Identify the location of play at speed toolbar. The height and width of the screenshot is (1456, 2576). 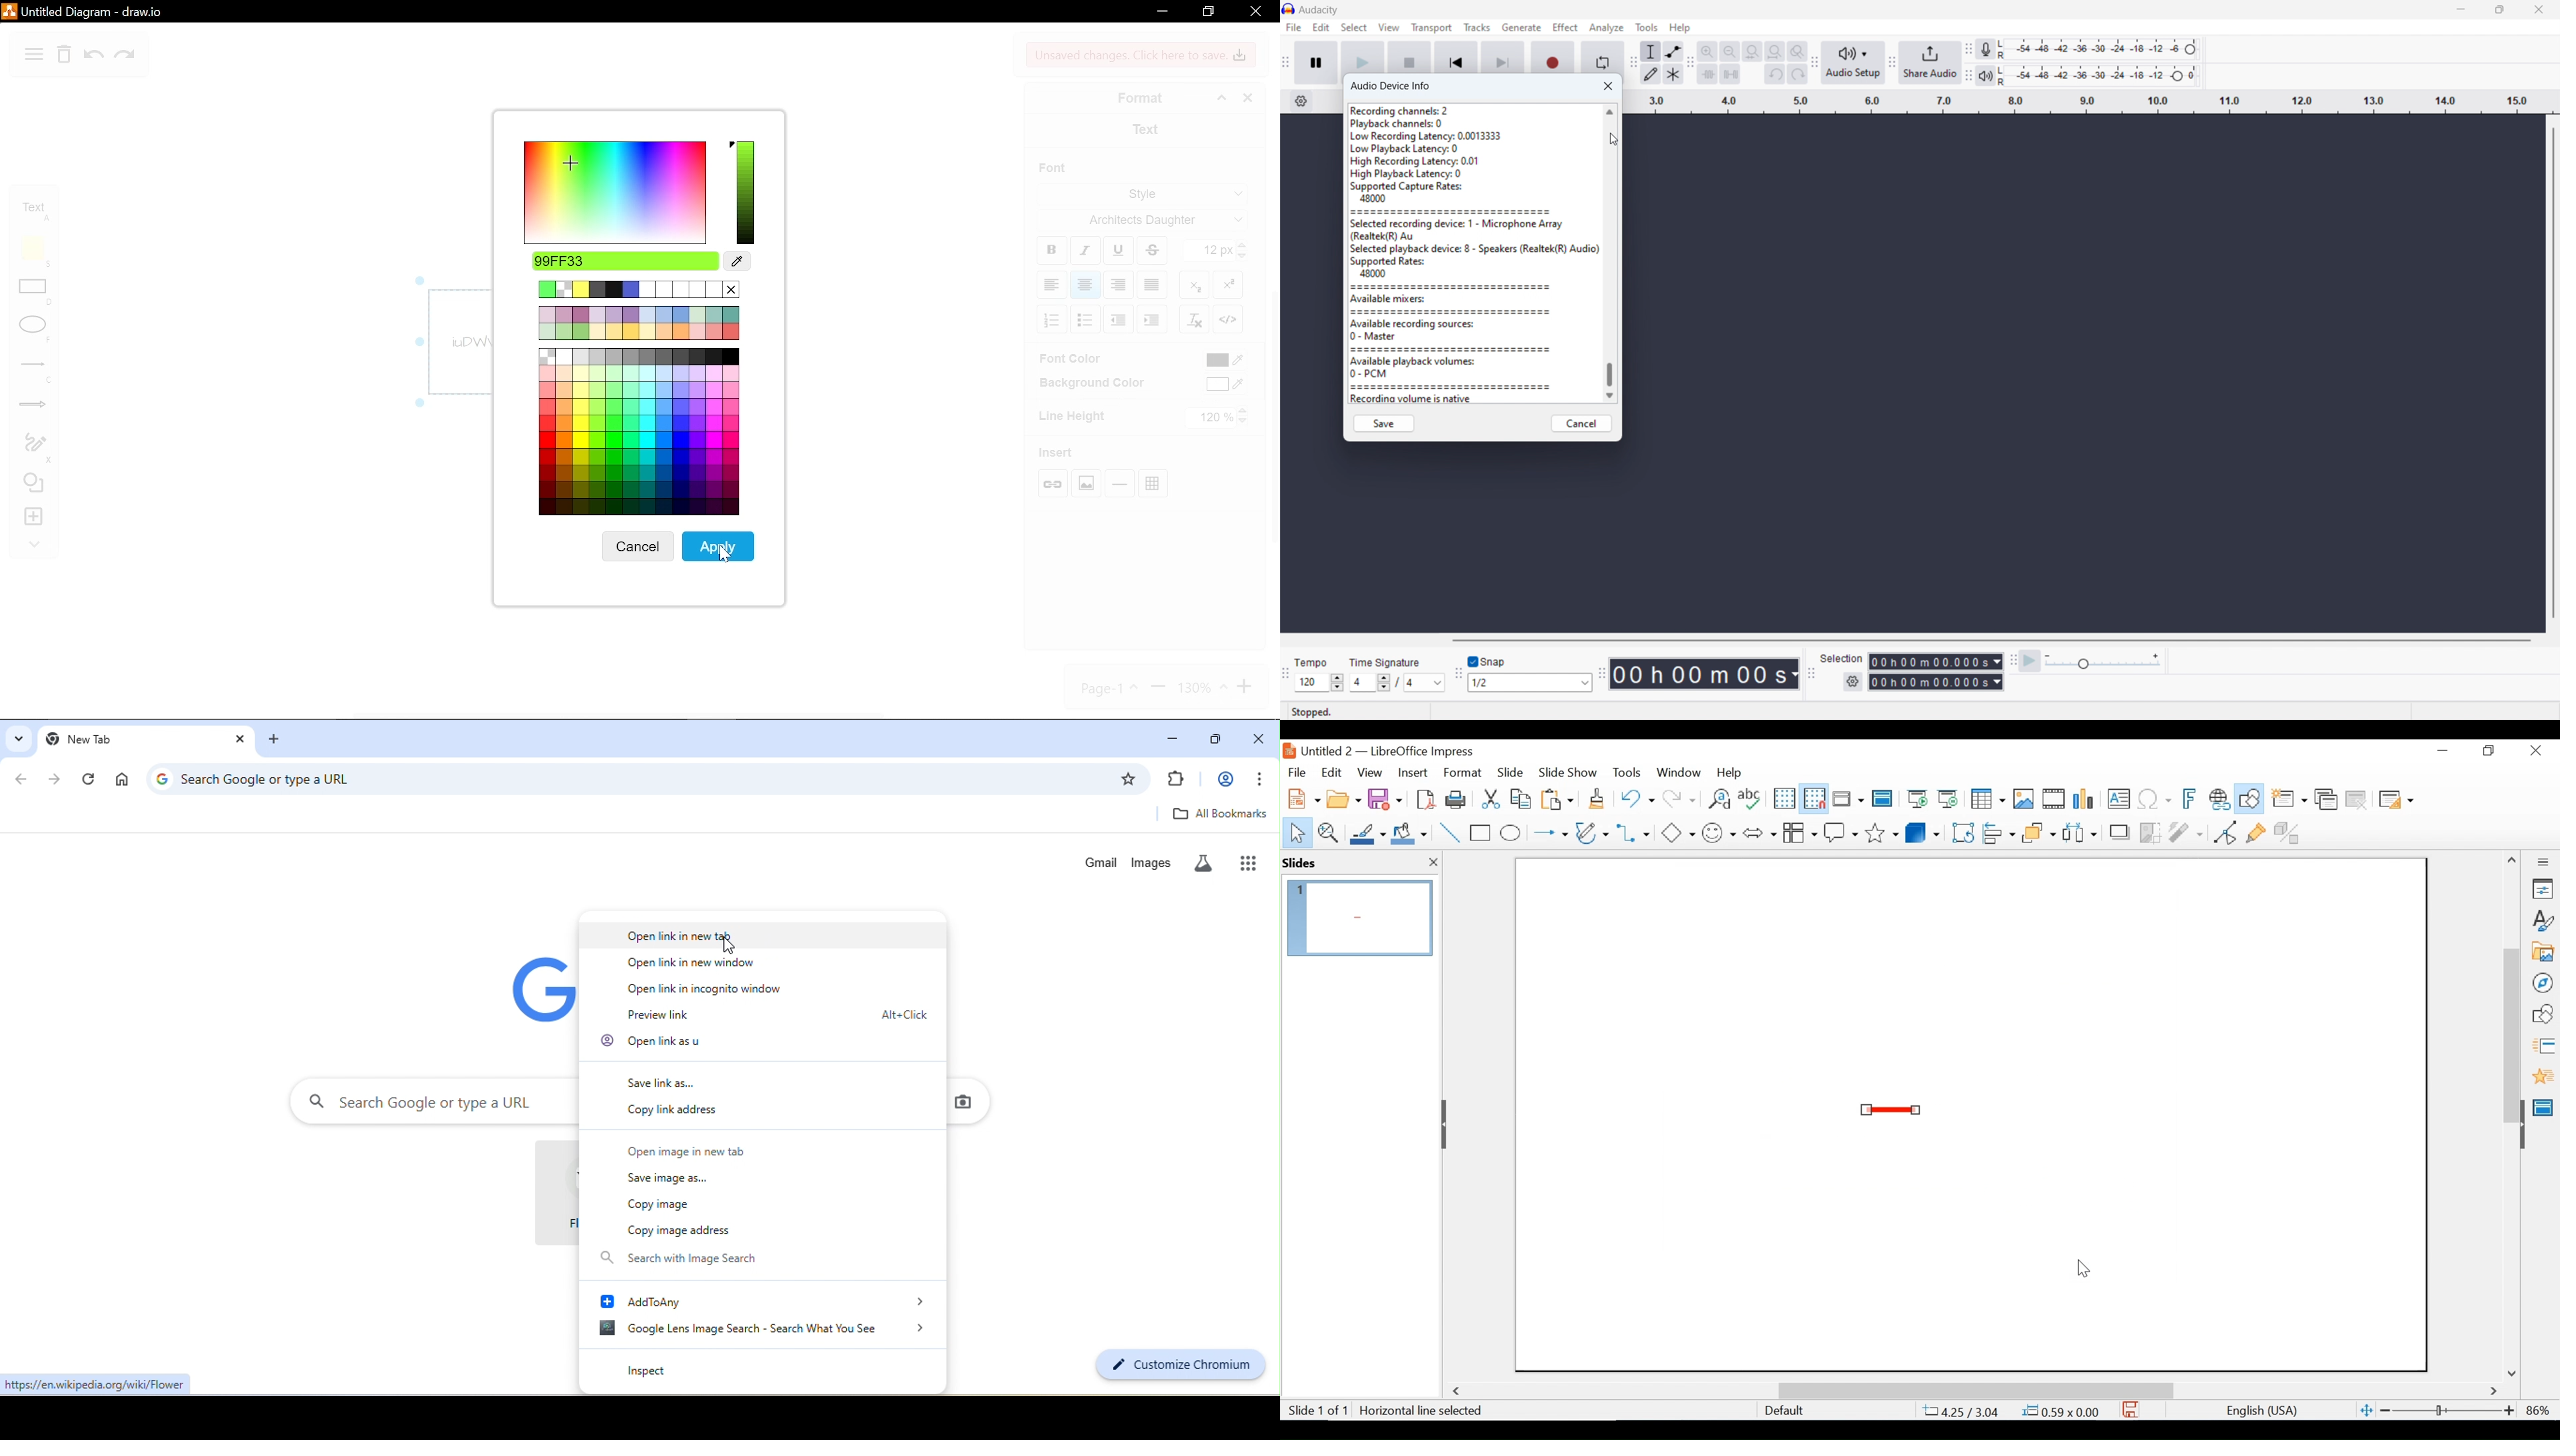
(2011, 660).